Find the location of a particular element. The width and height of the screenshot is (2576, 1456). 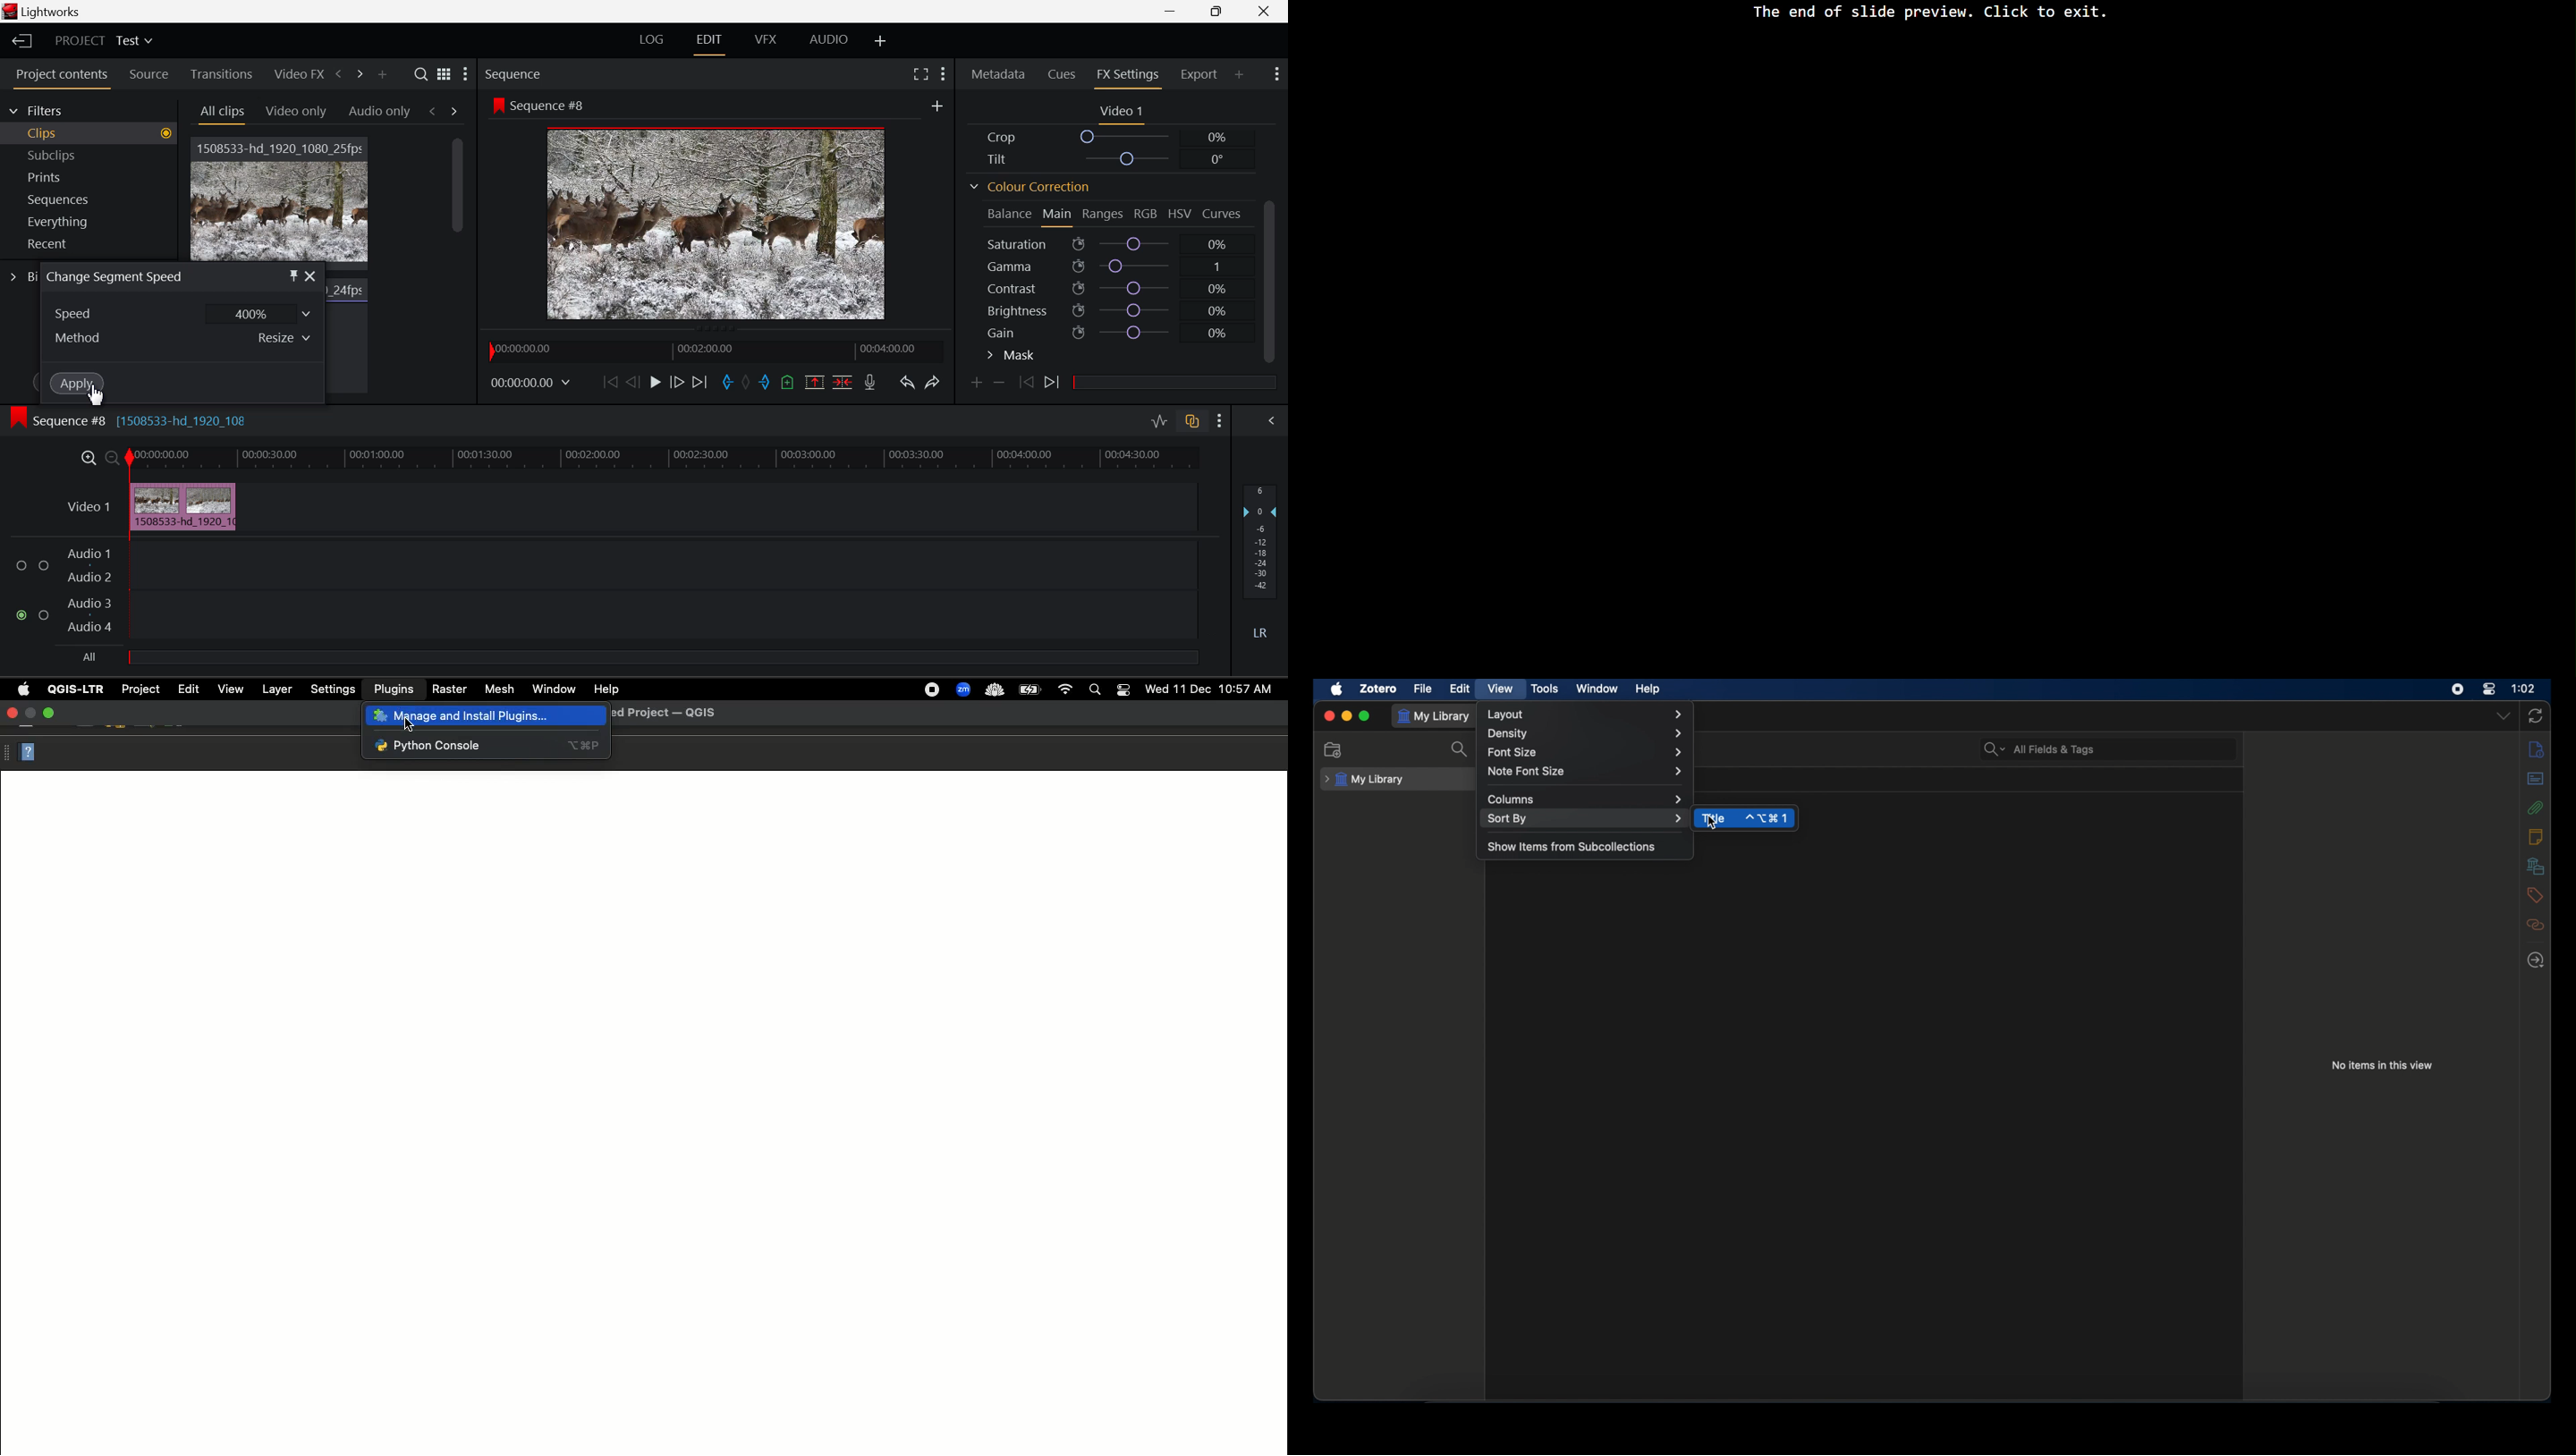

minimize is located at coordinates (1347, 716).